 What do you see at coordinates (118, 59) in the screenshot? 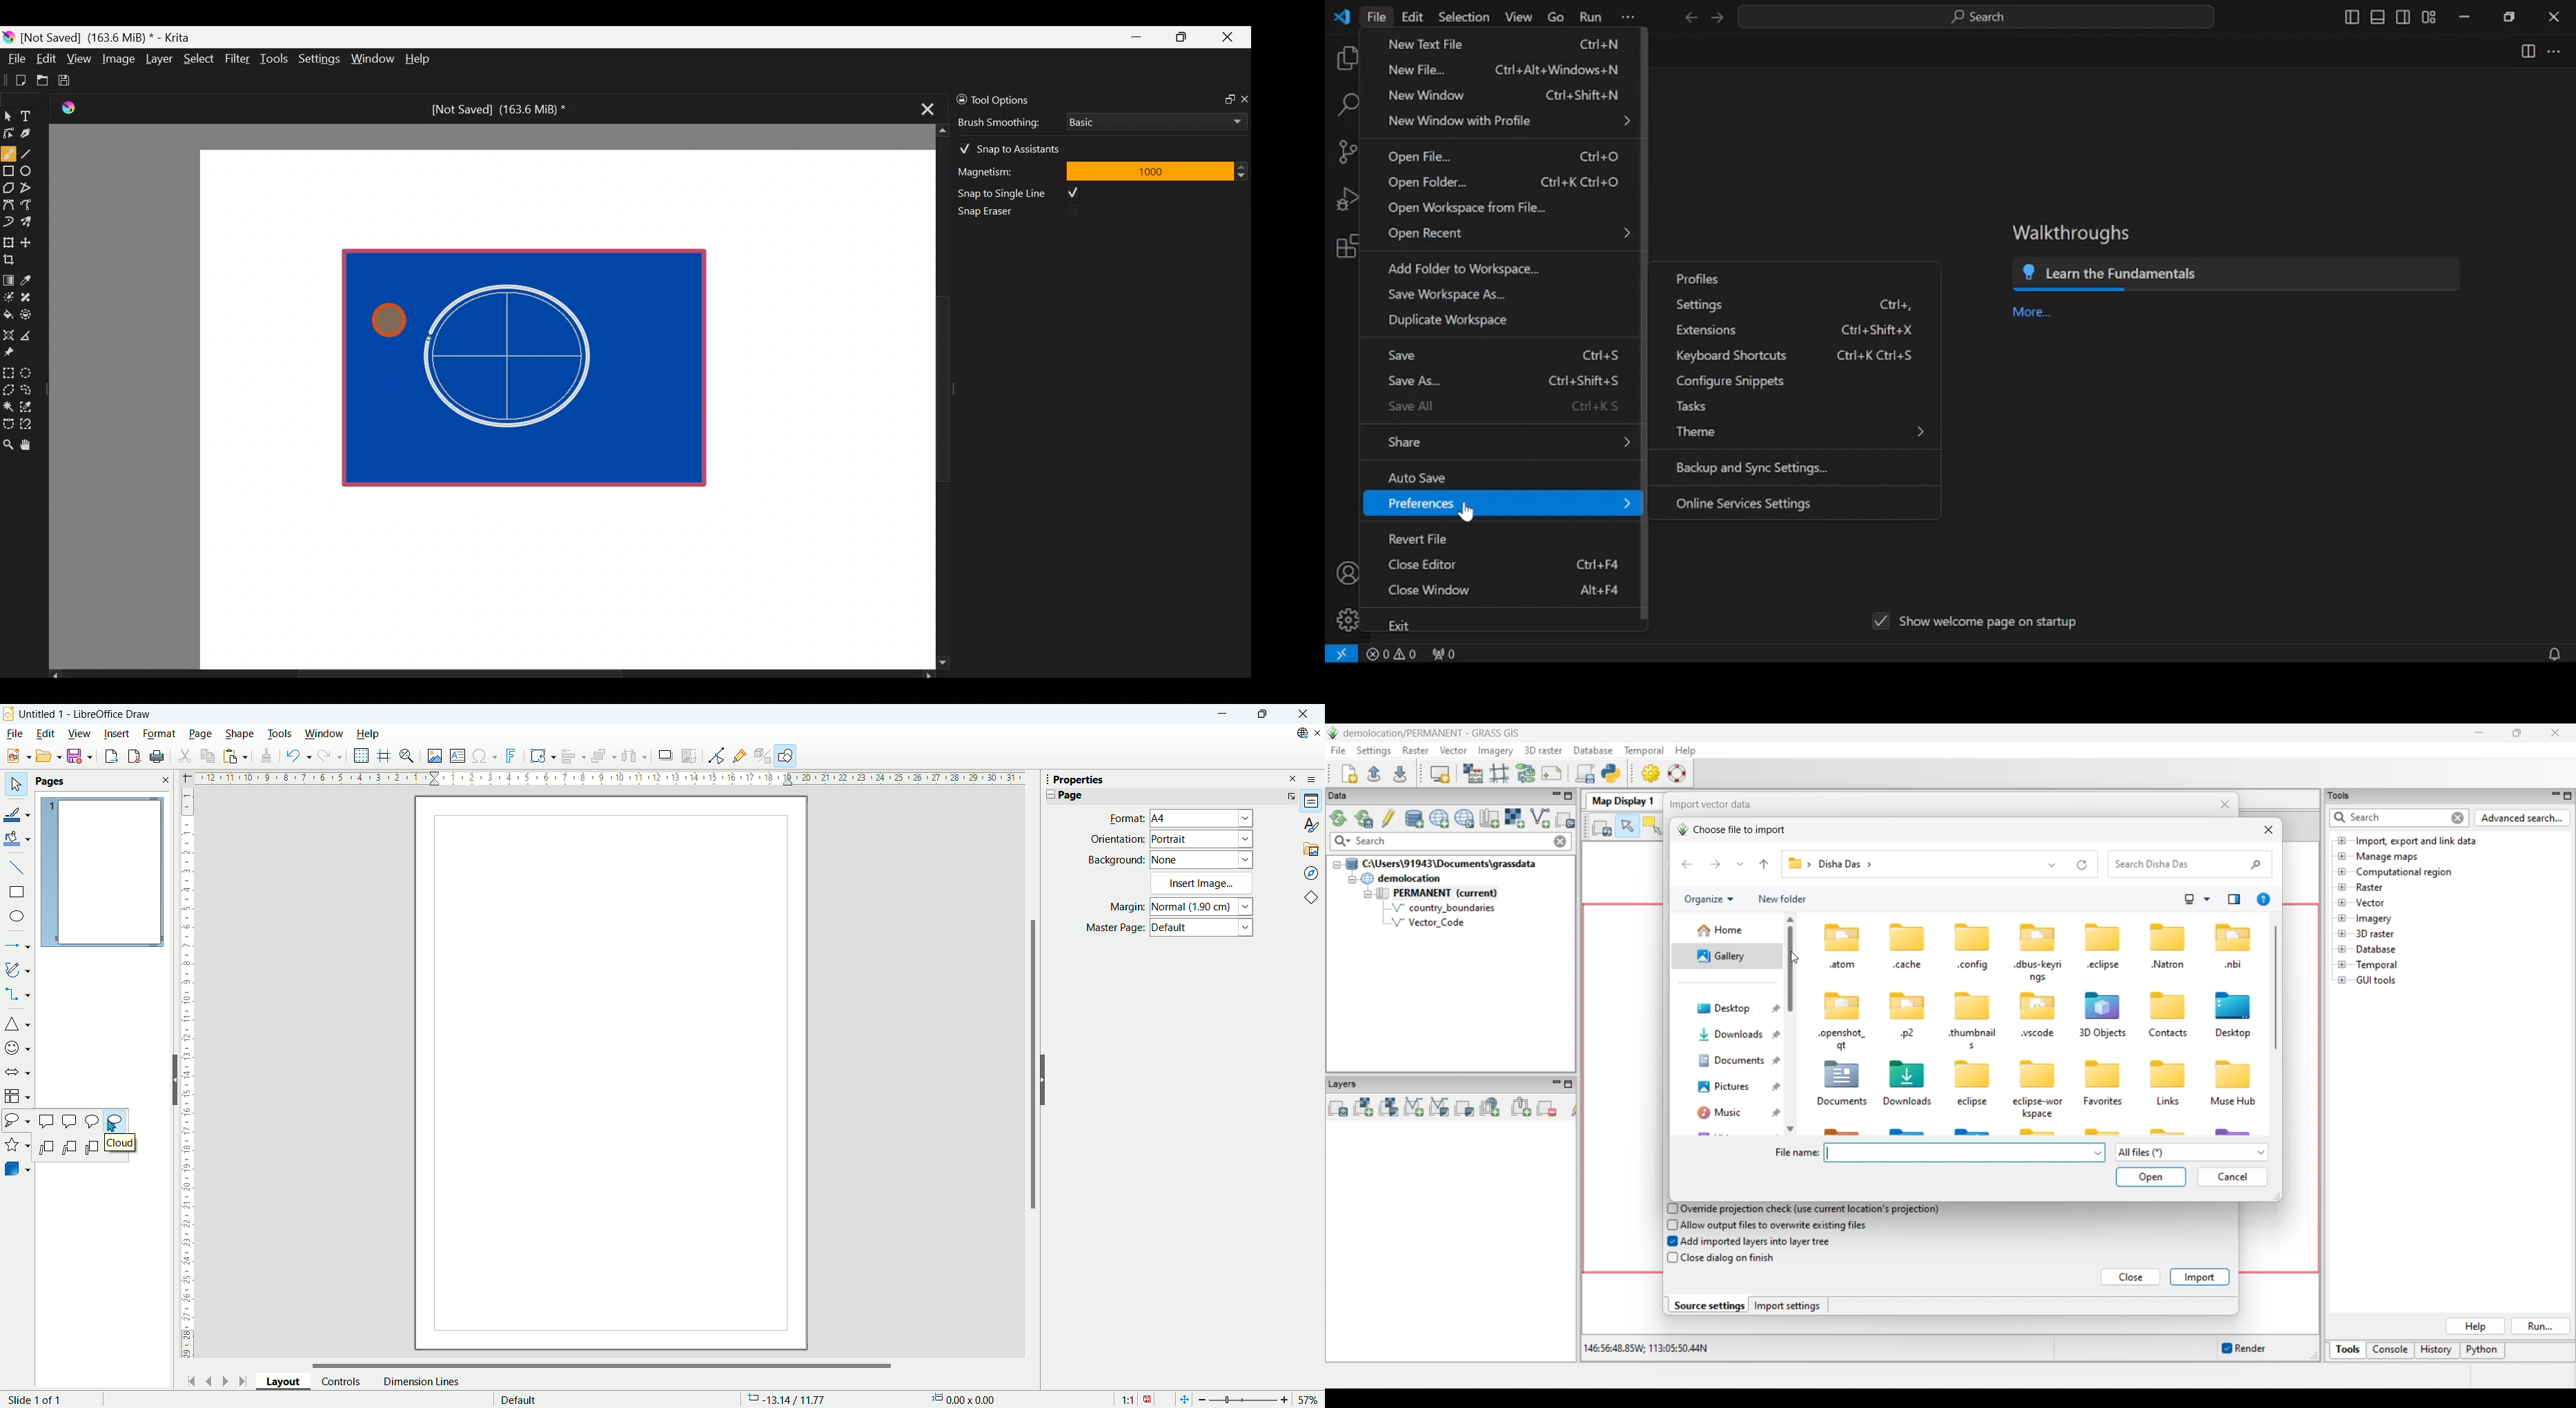
I see `Image` at bounding box center [118, 59].